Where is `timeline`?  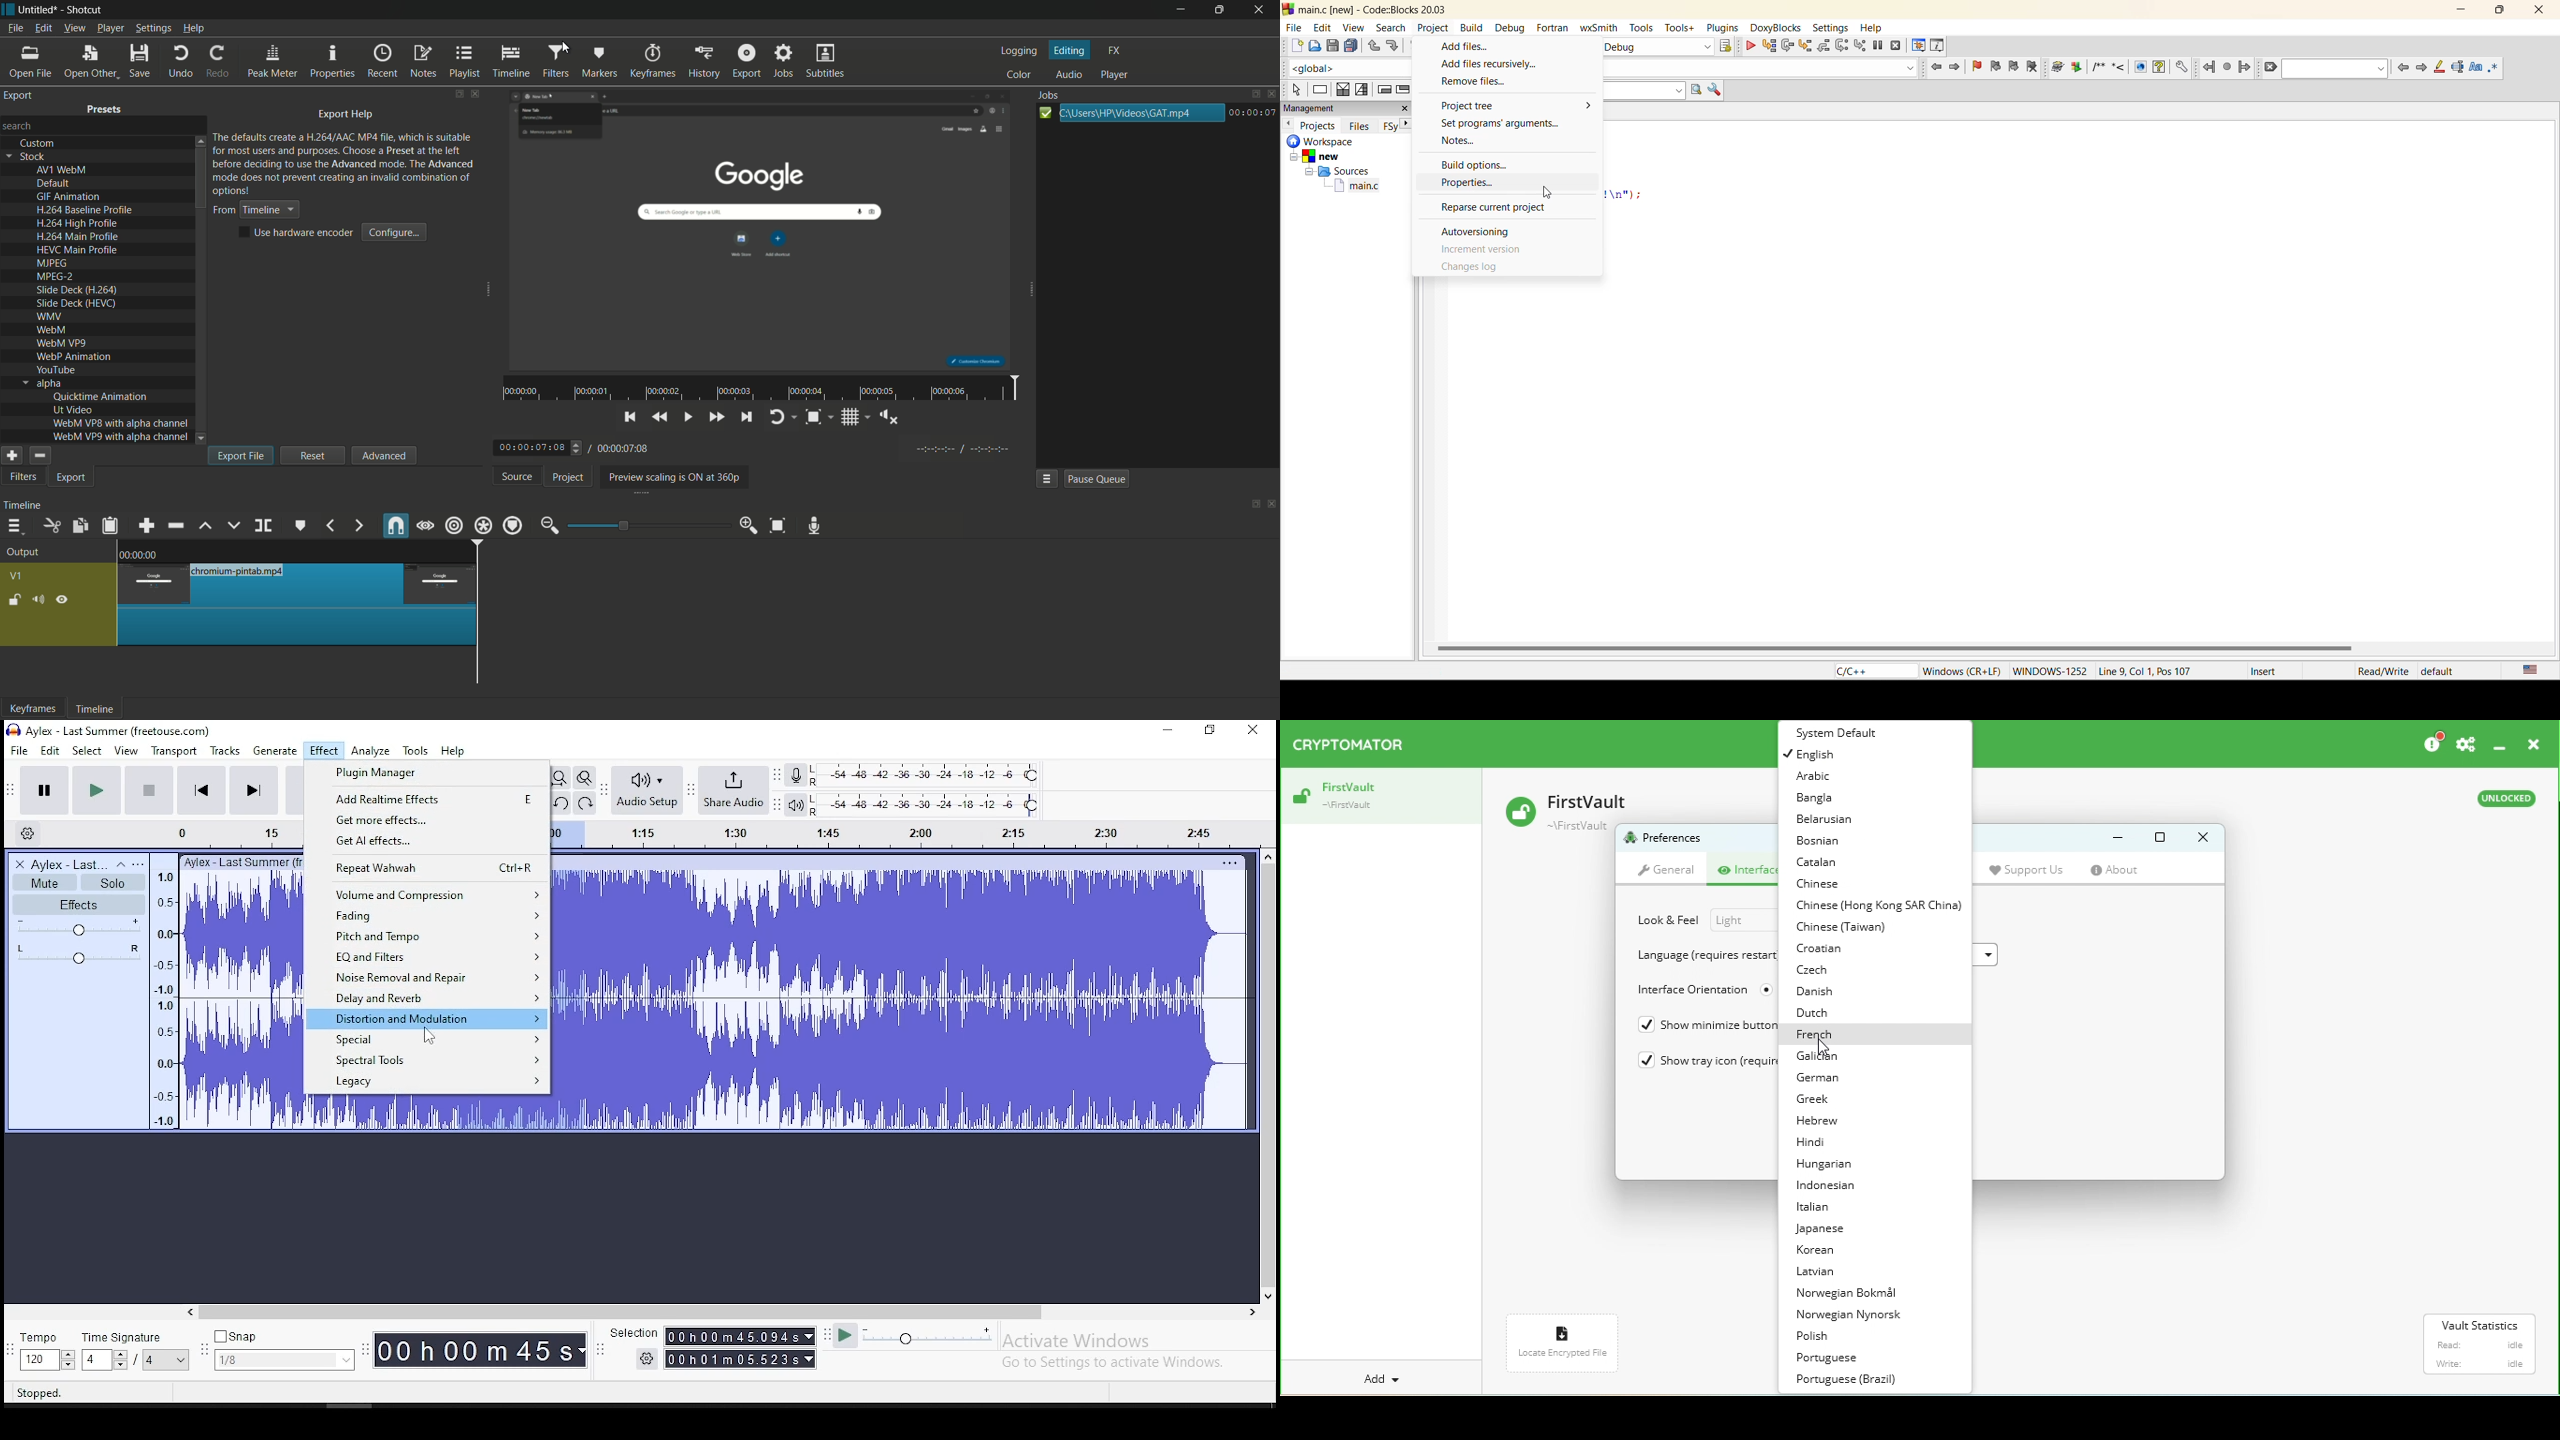
timeline is located at coordinates (888, 830).